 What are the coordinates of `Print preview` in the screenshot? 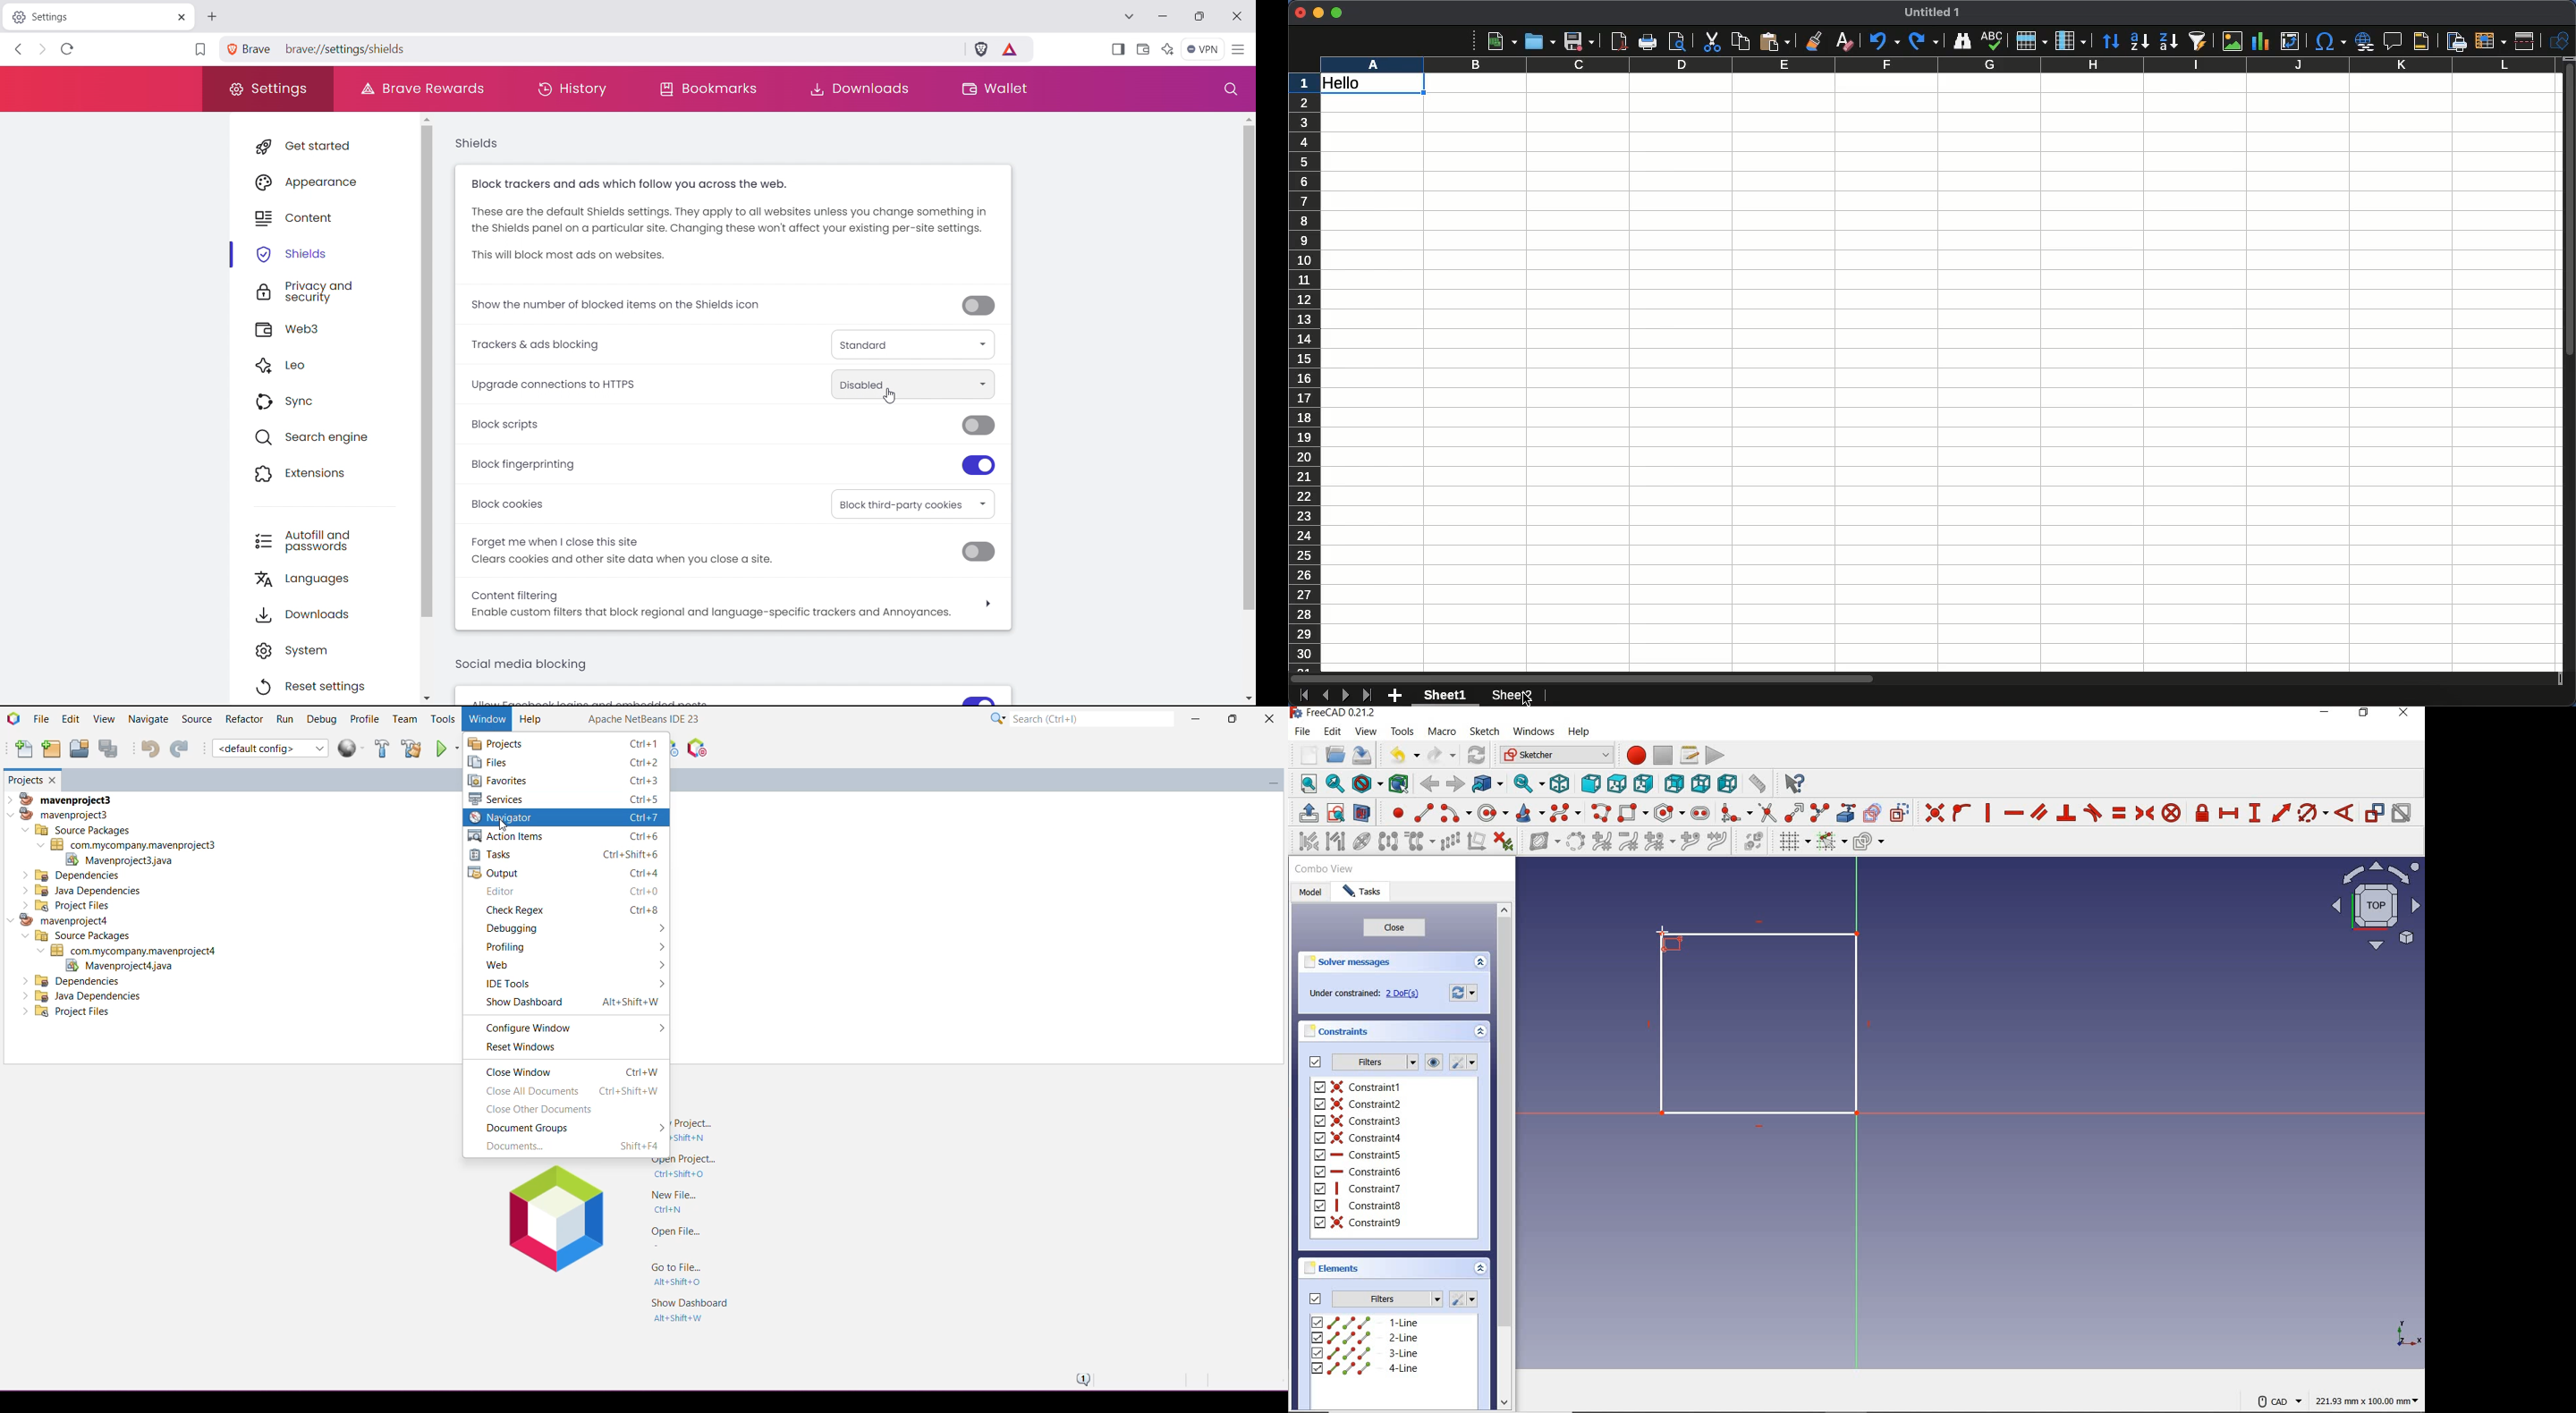 It's located at (1677, 41).